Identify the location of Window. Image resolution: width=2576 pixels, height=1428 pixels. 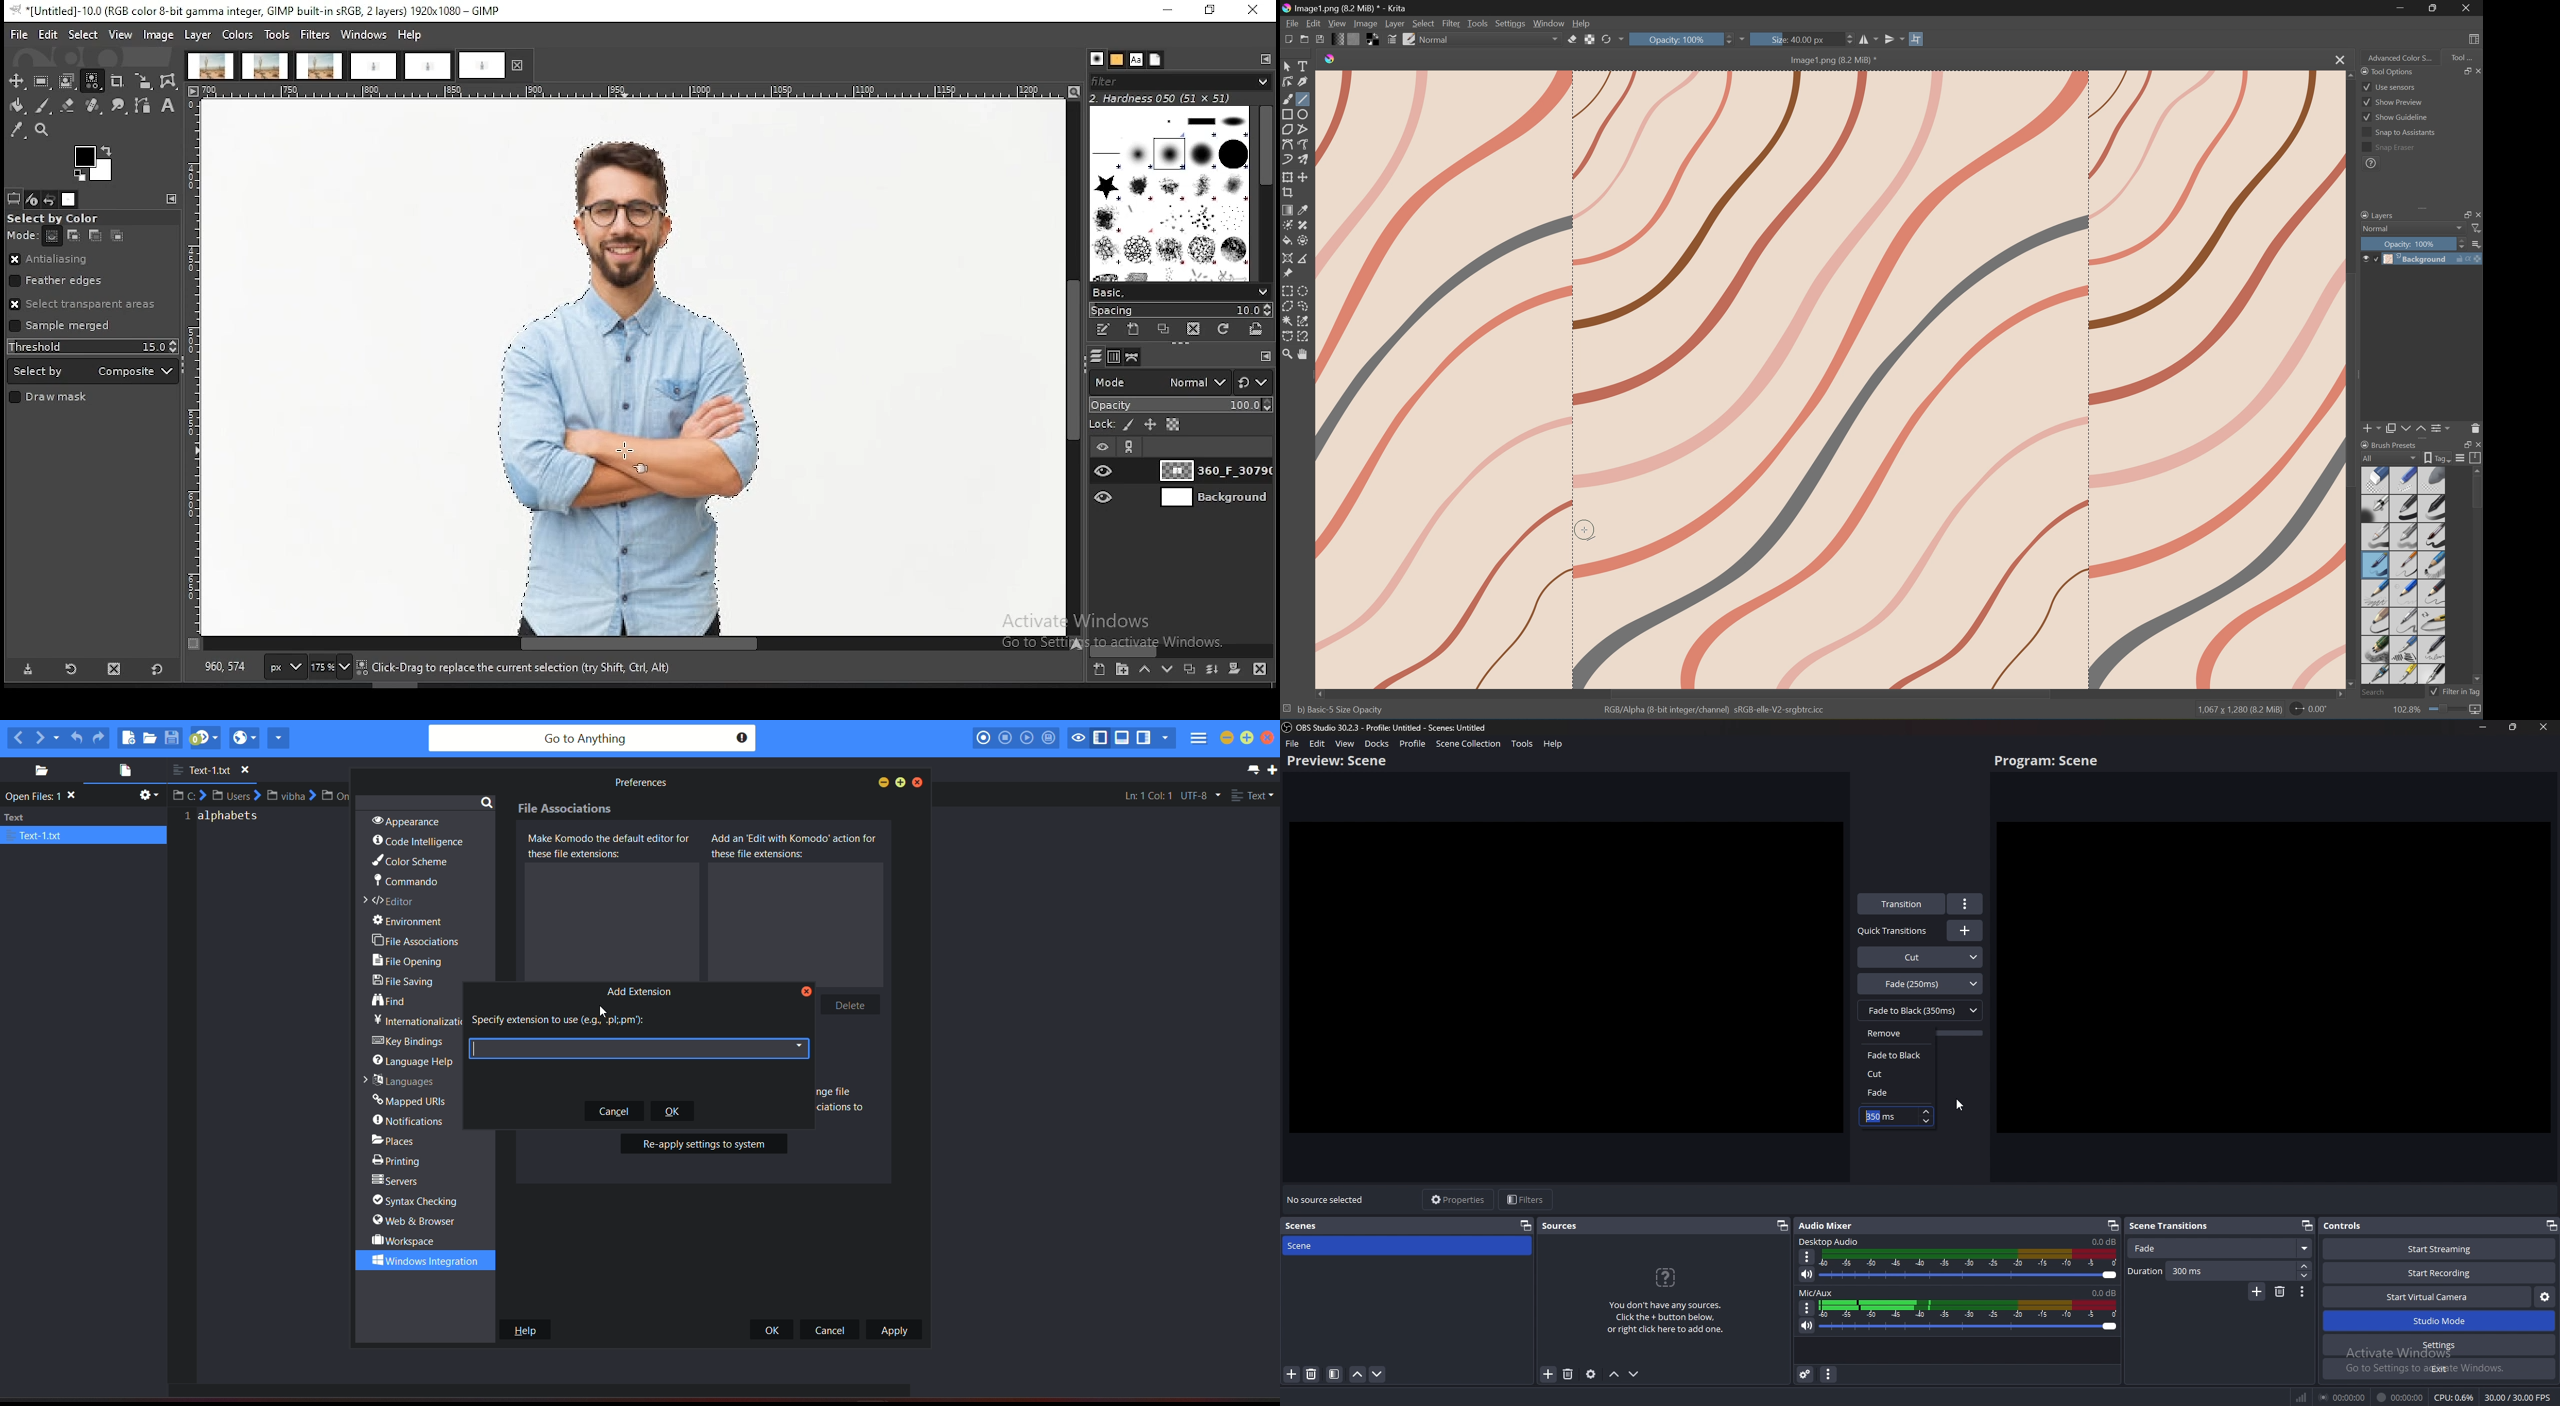
(1550, 23).